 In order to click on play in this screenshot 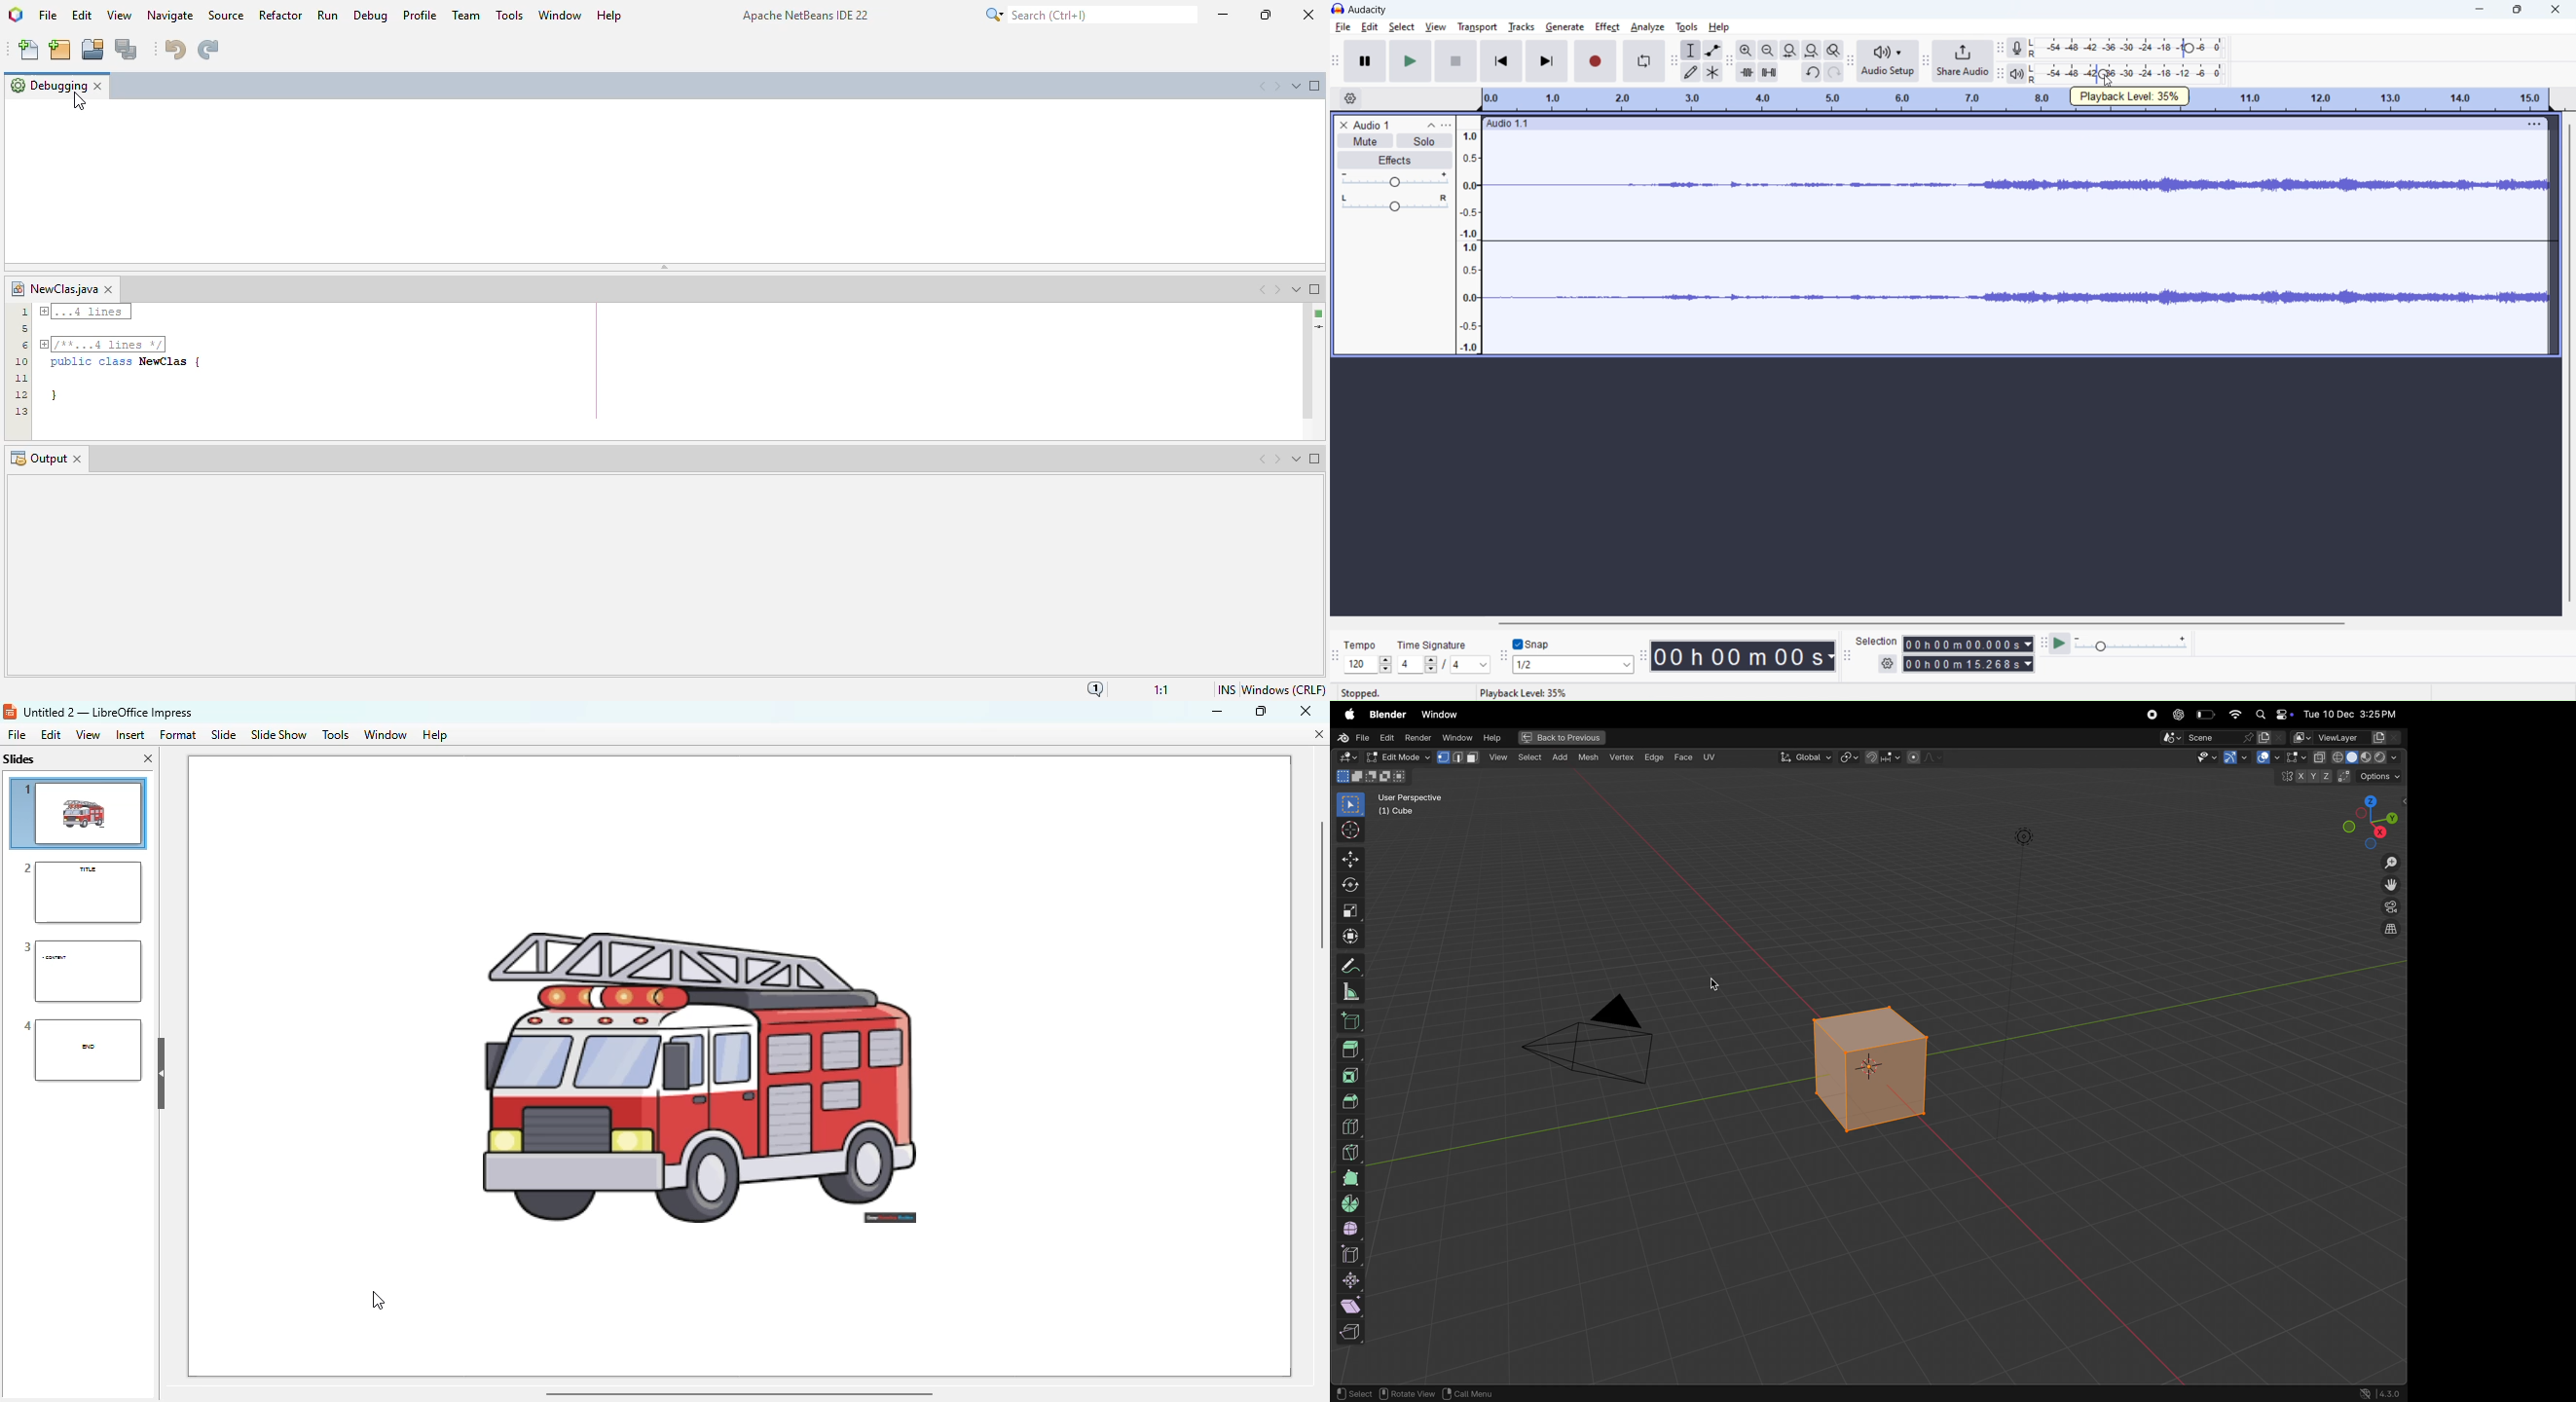, I will do `click(1410, 60)`.